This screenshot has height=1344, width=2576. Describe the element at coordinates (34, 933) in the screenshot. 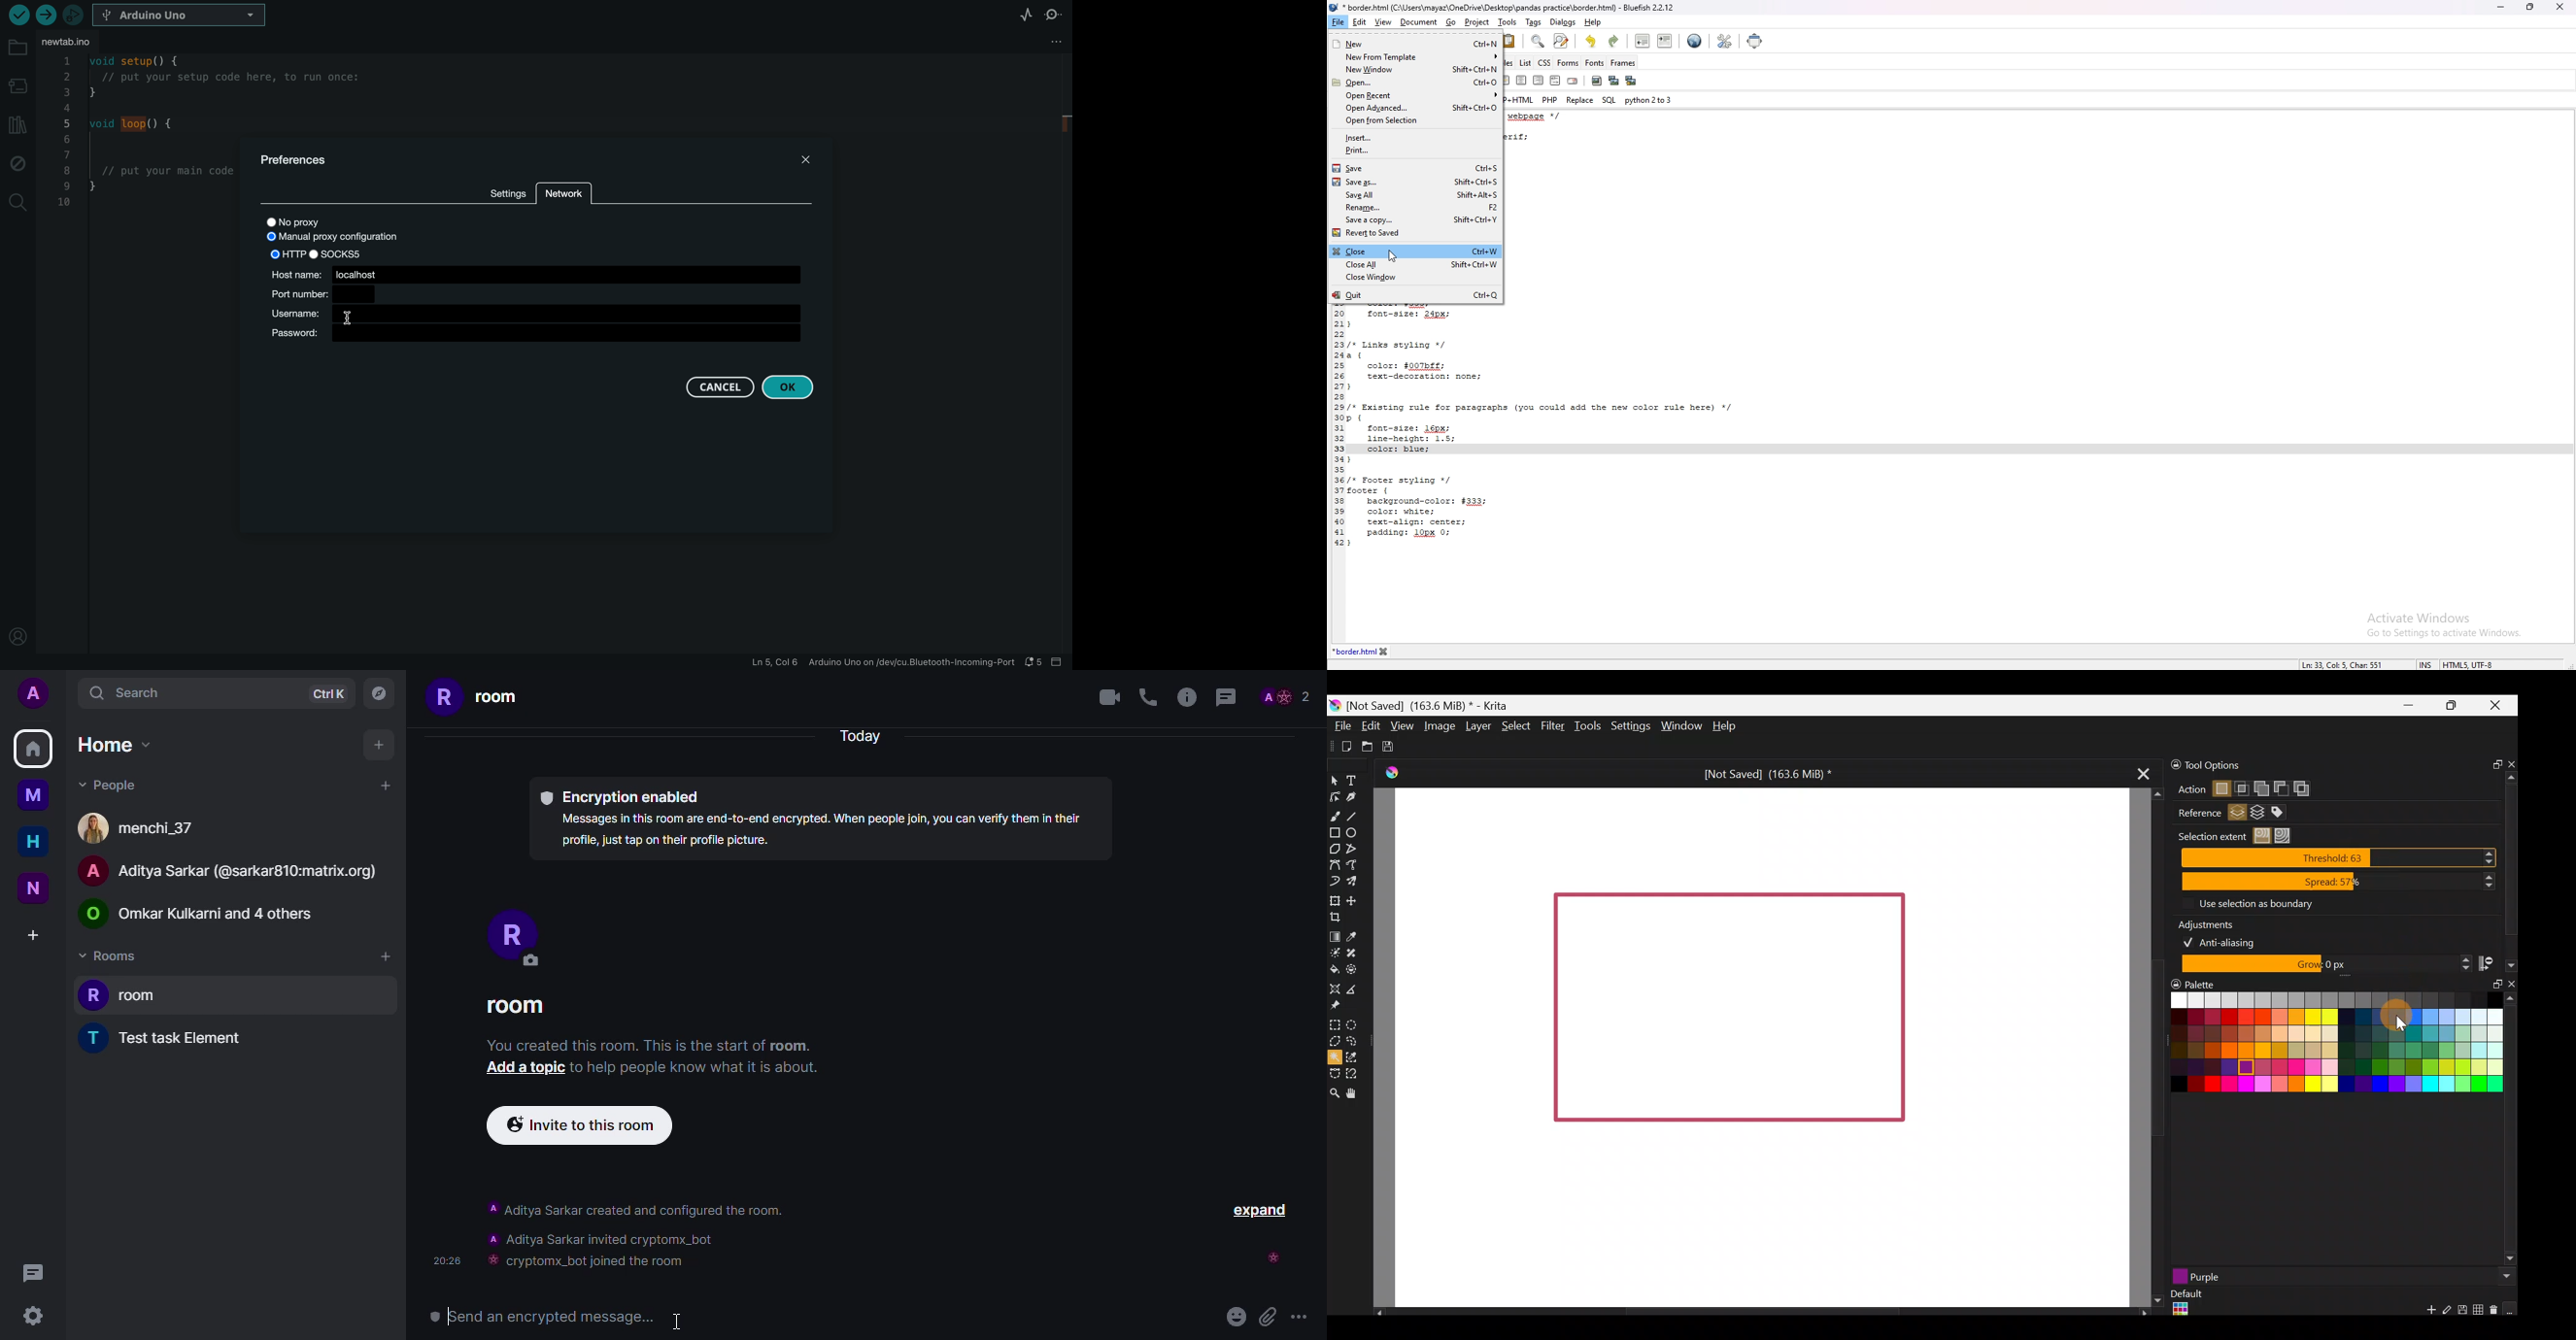

I see `create a space` at that location.